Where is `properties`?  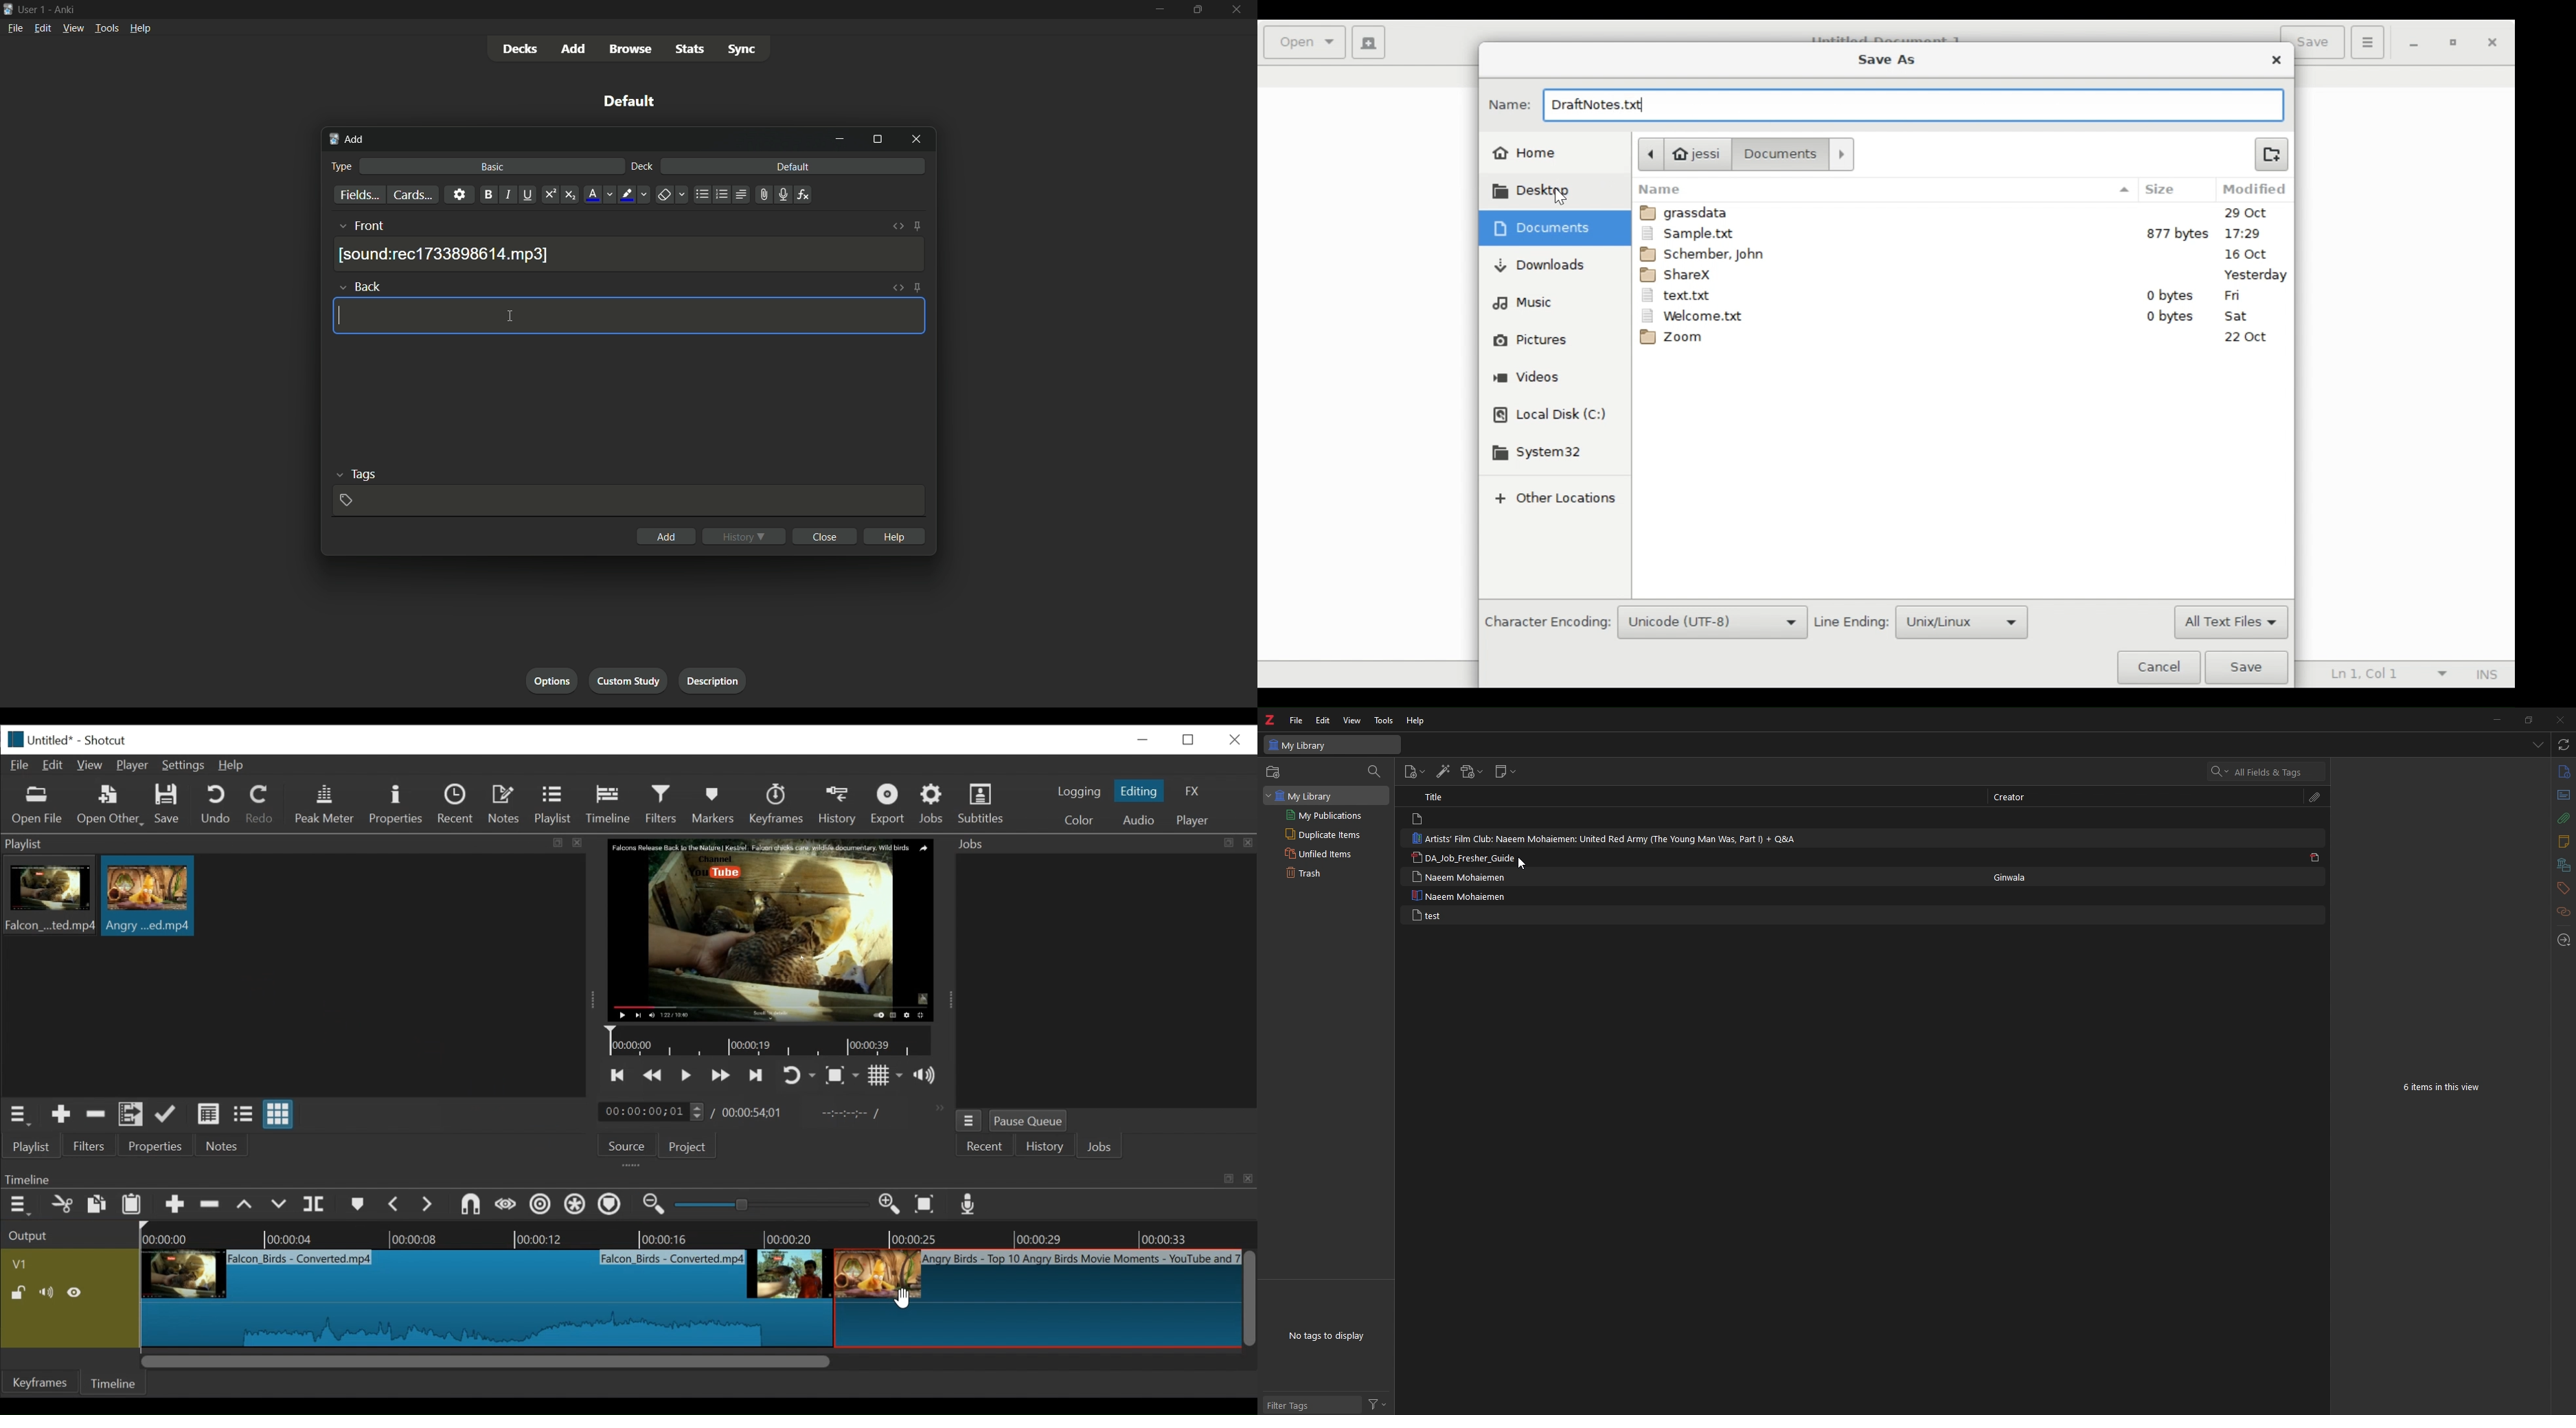
properties is located at coordinates (157, 1146).